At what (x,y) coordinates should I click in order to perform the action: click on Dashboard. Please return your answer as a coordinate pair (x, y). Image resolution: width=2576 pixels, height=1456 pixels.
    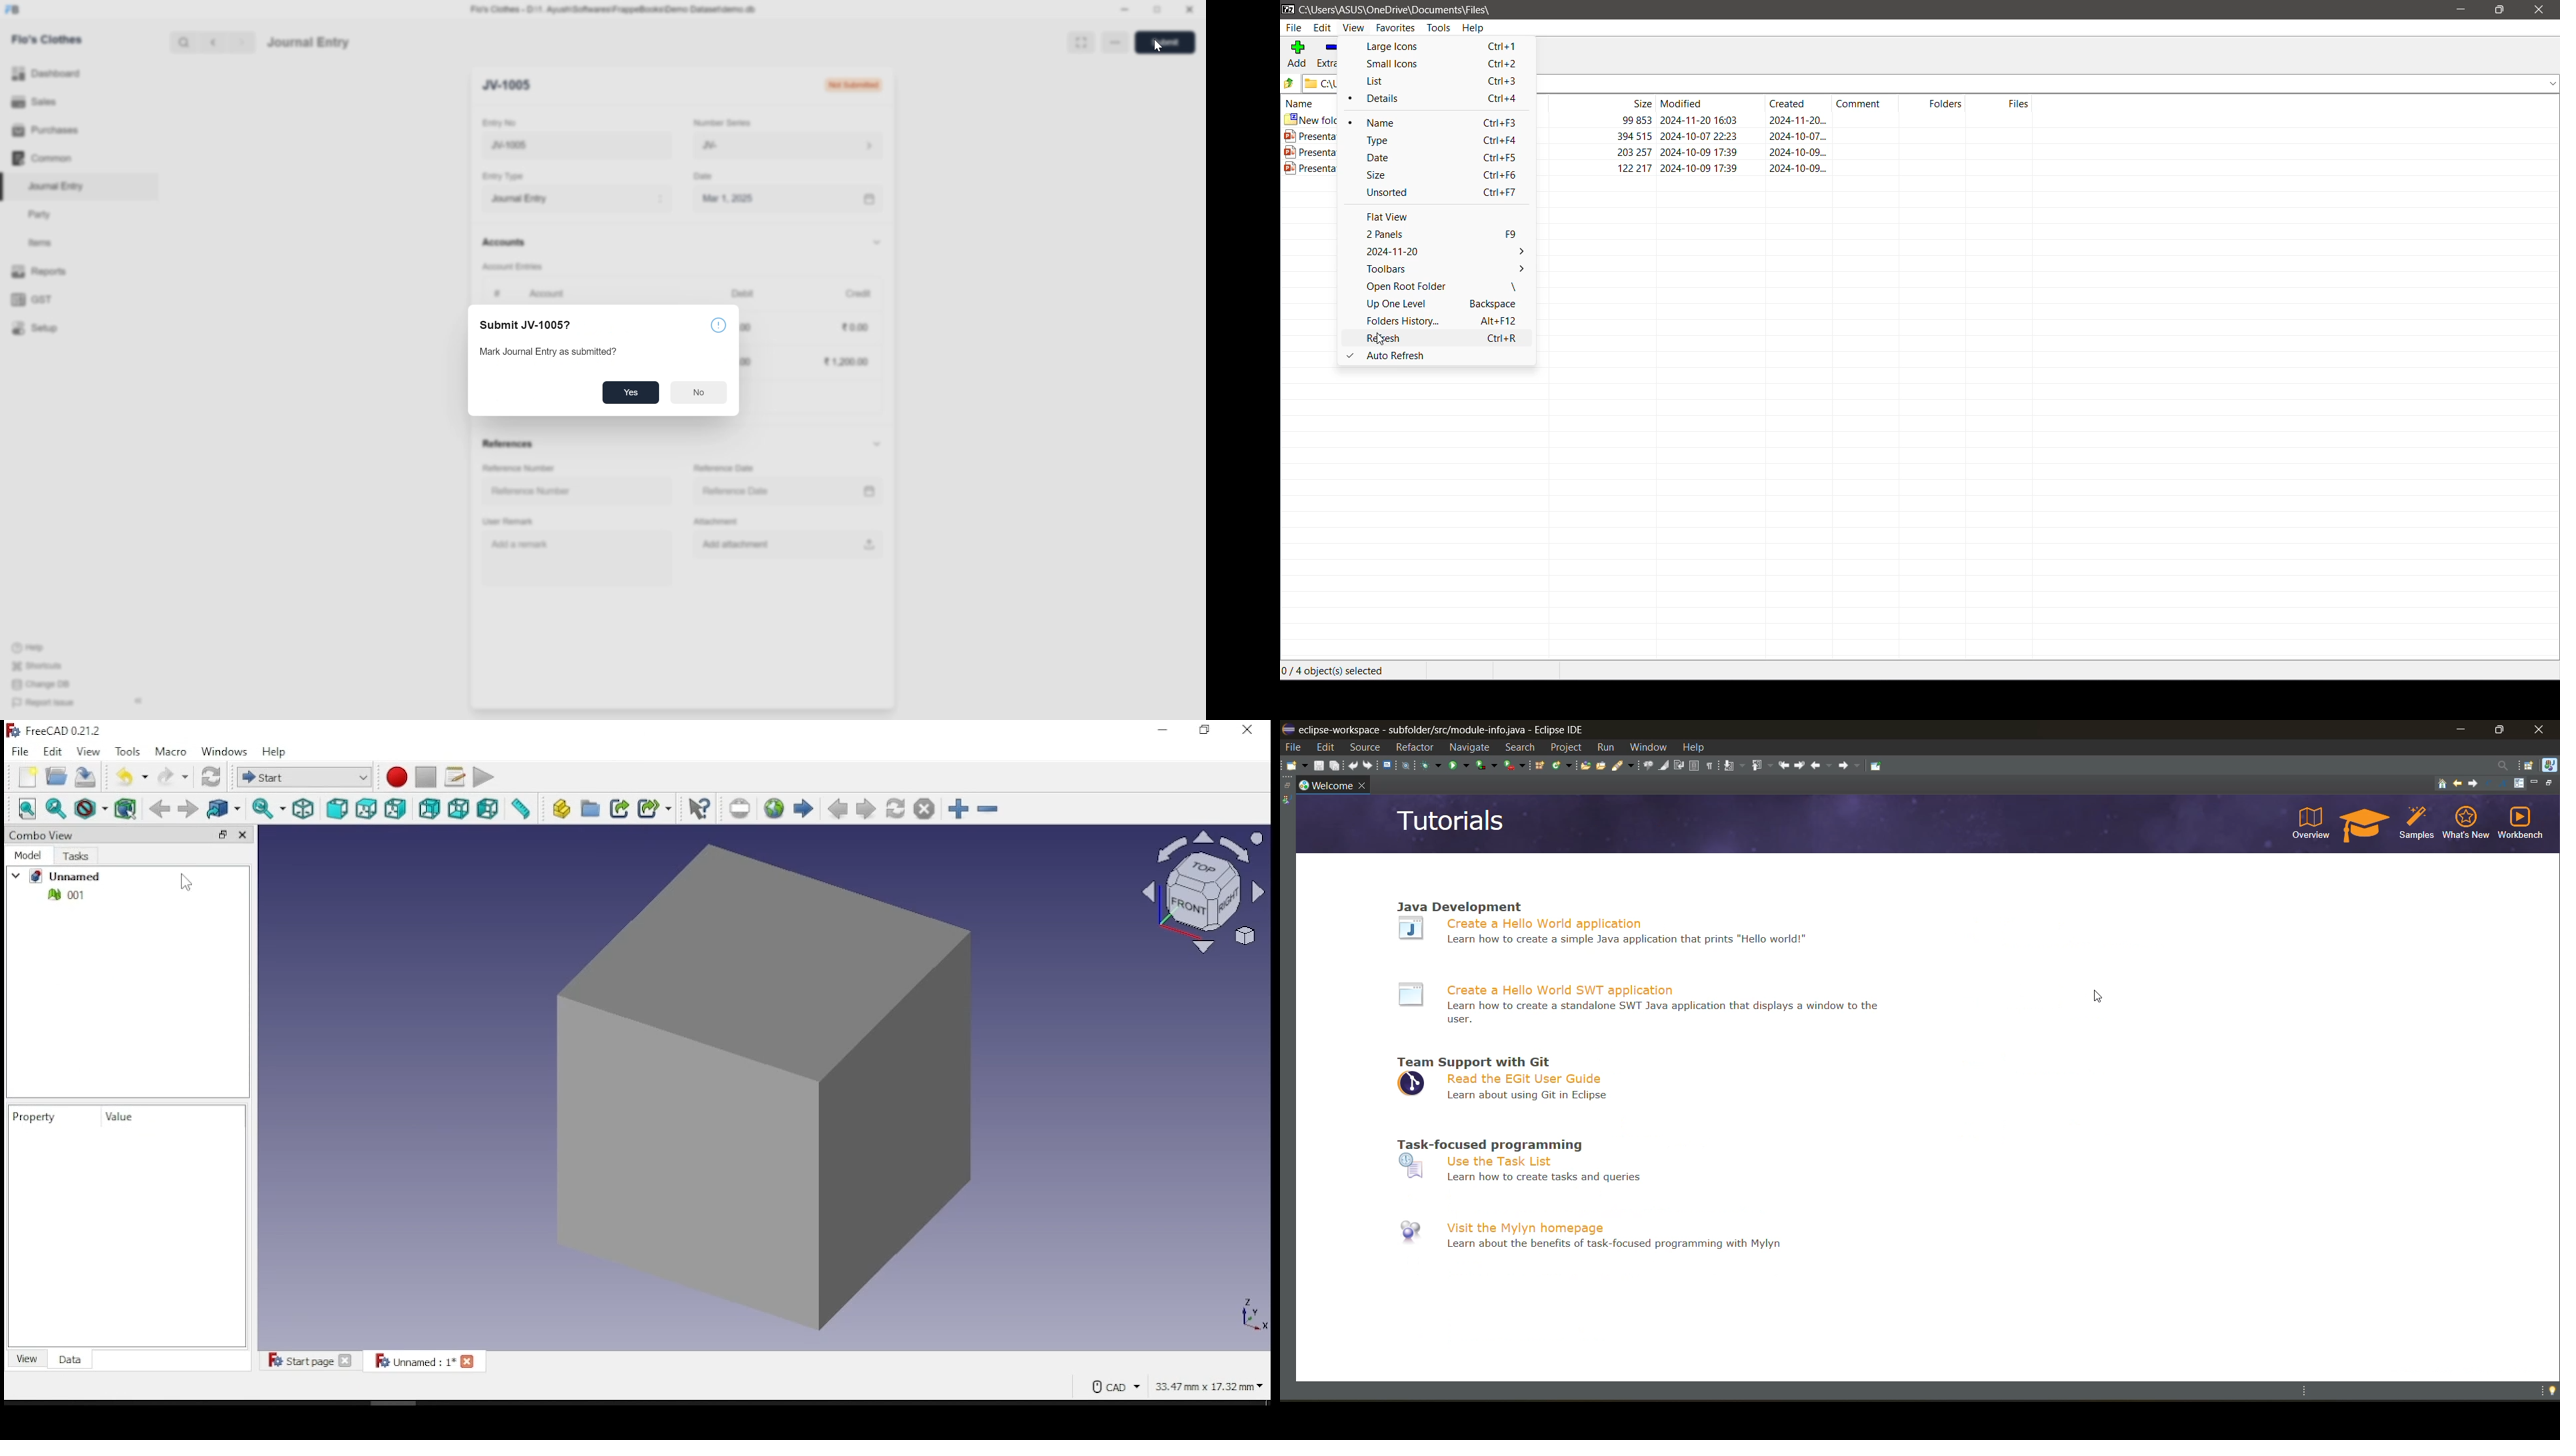
    Looking at the image, I should click on (47, 73).